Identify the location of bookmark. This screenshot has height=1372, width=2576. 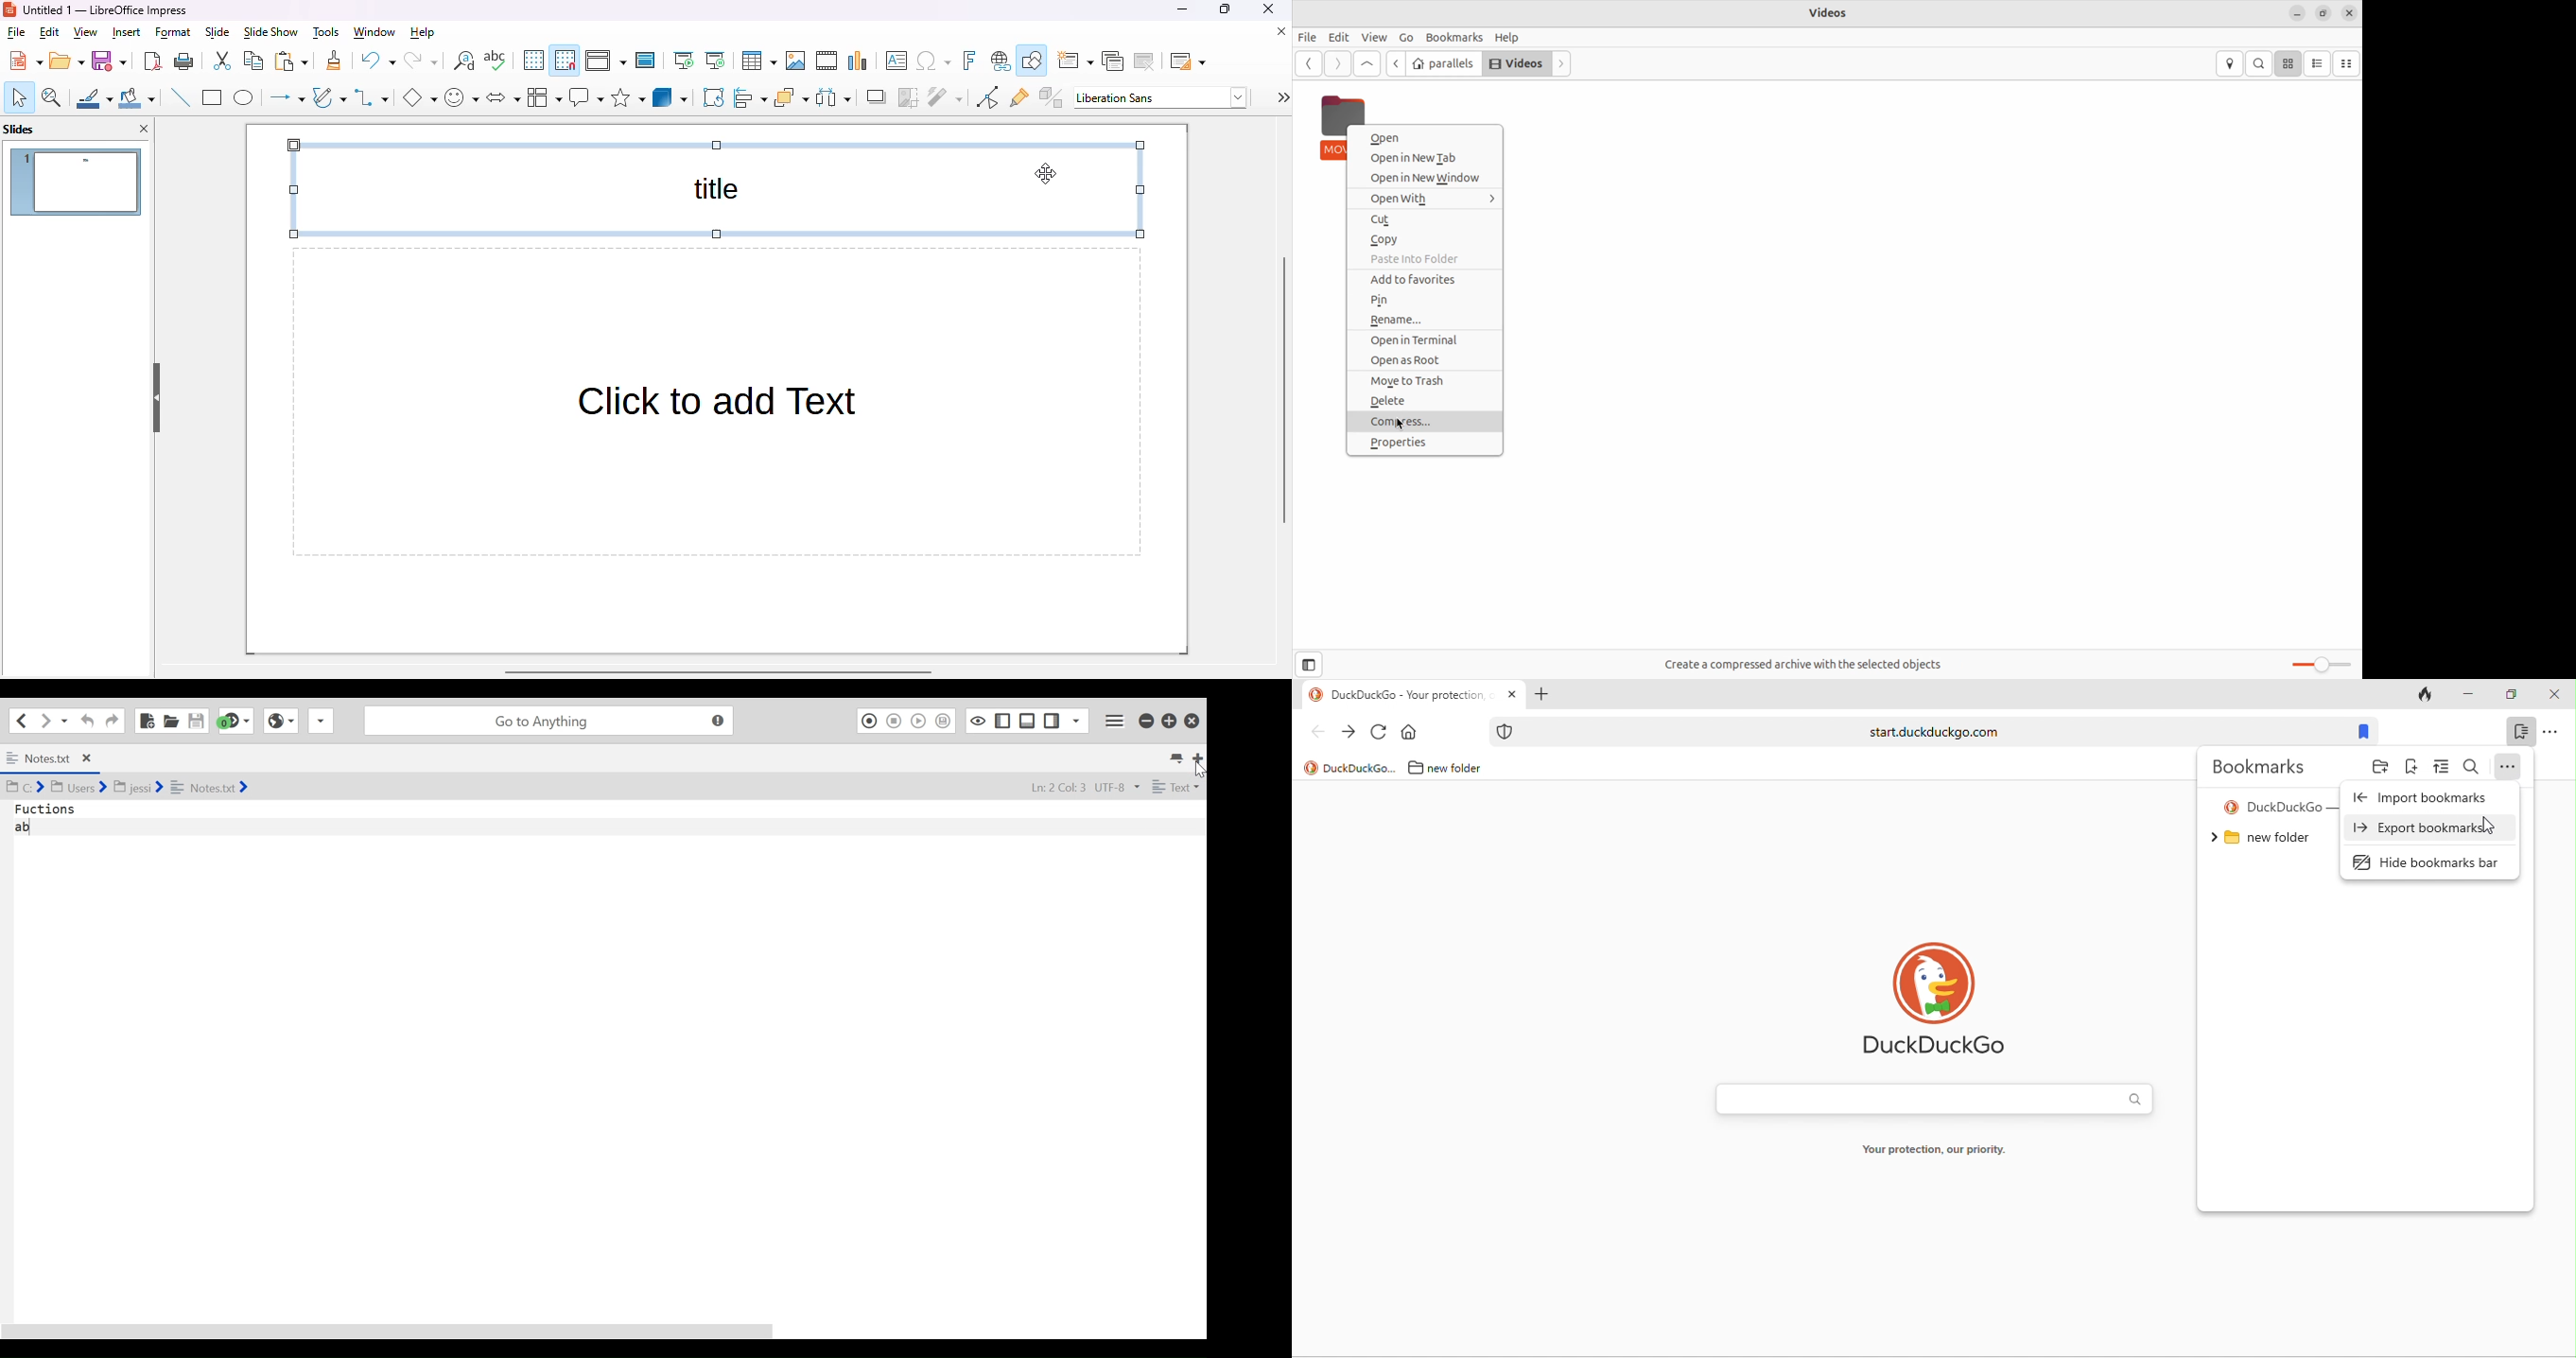
(2364, 732).